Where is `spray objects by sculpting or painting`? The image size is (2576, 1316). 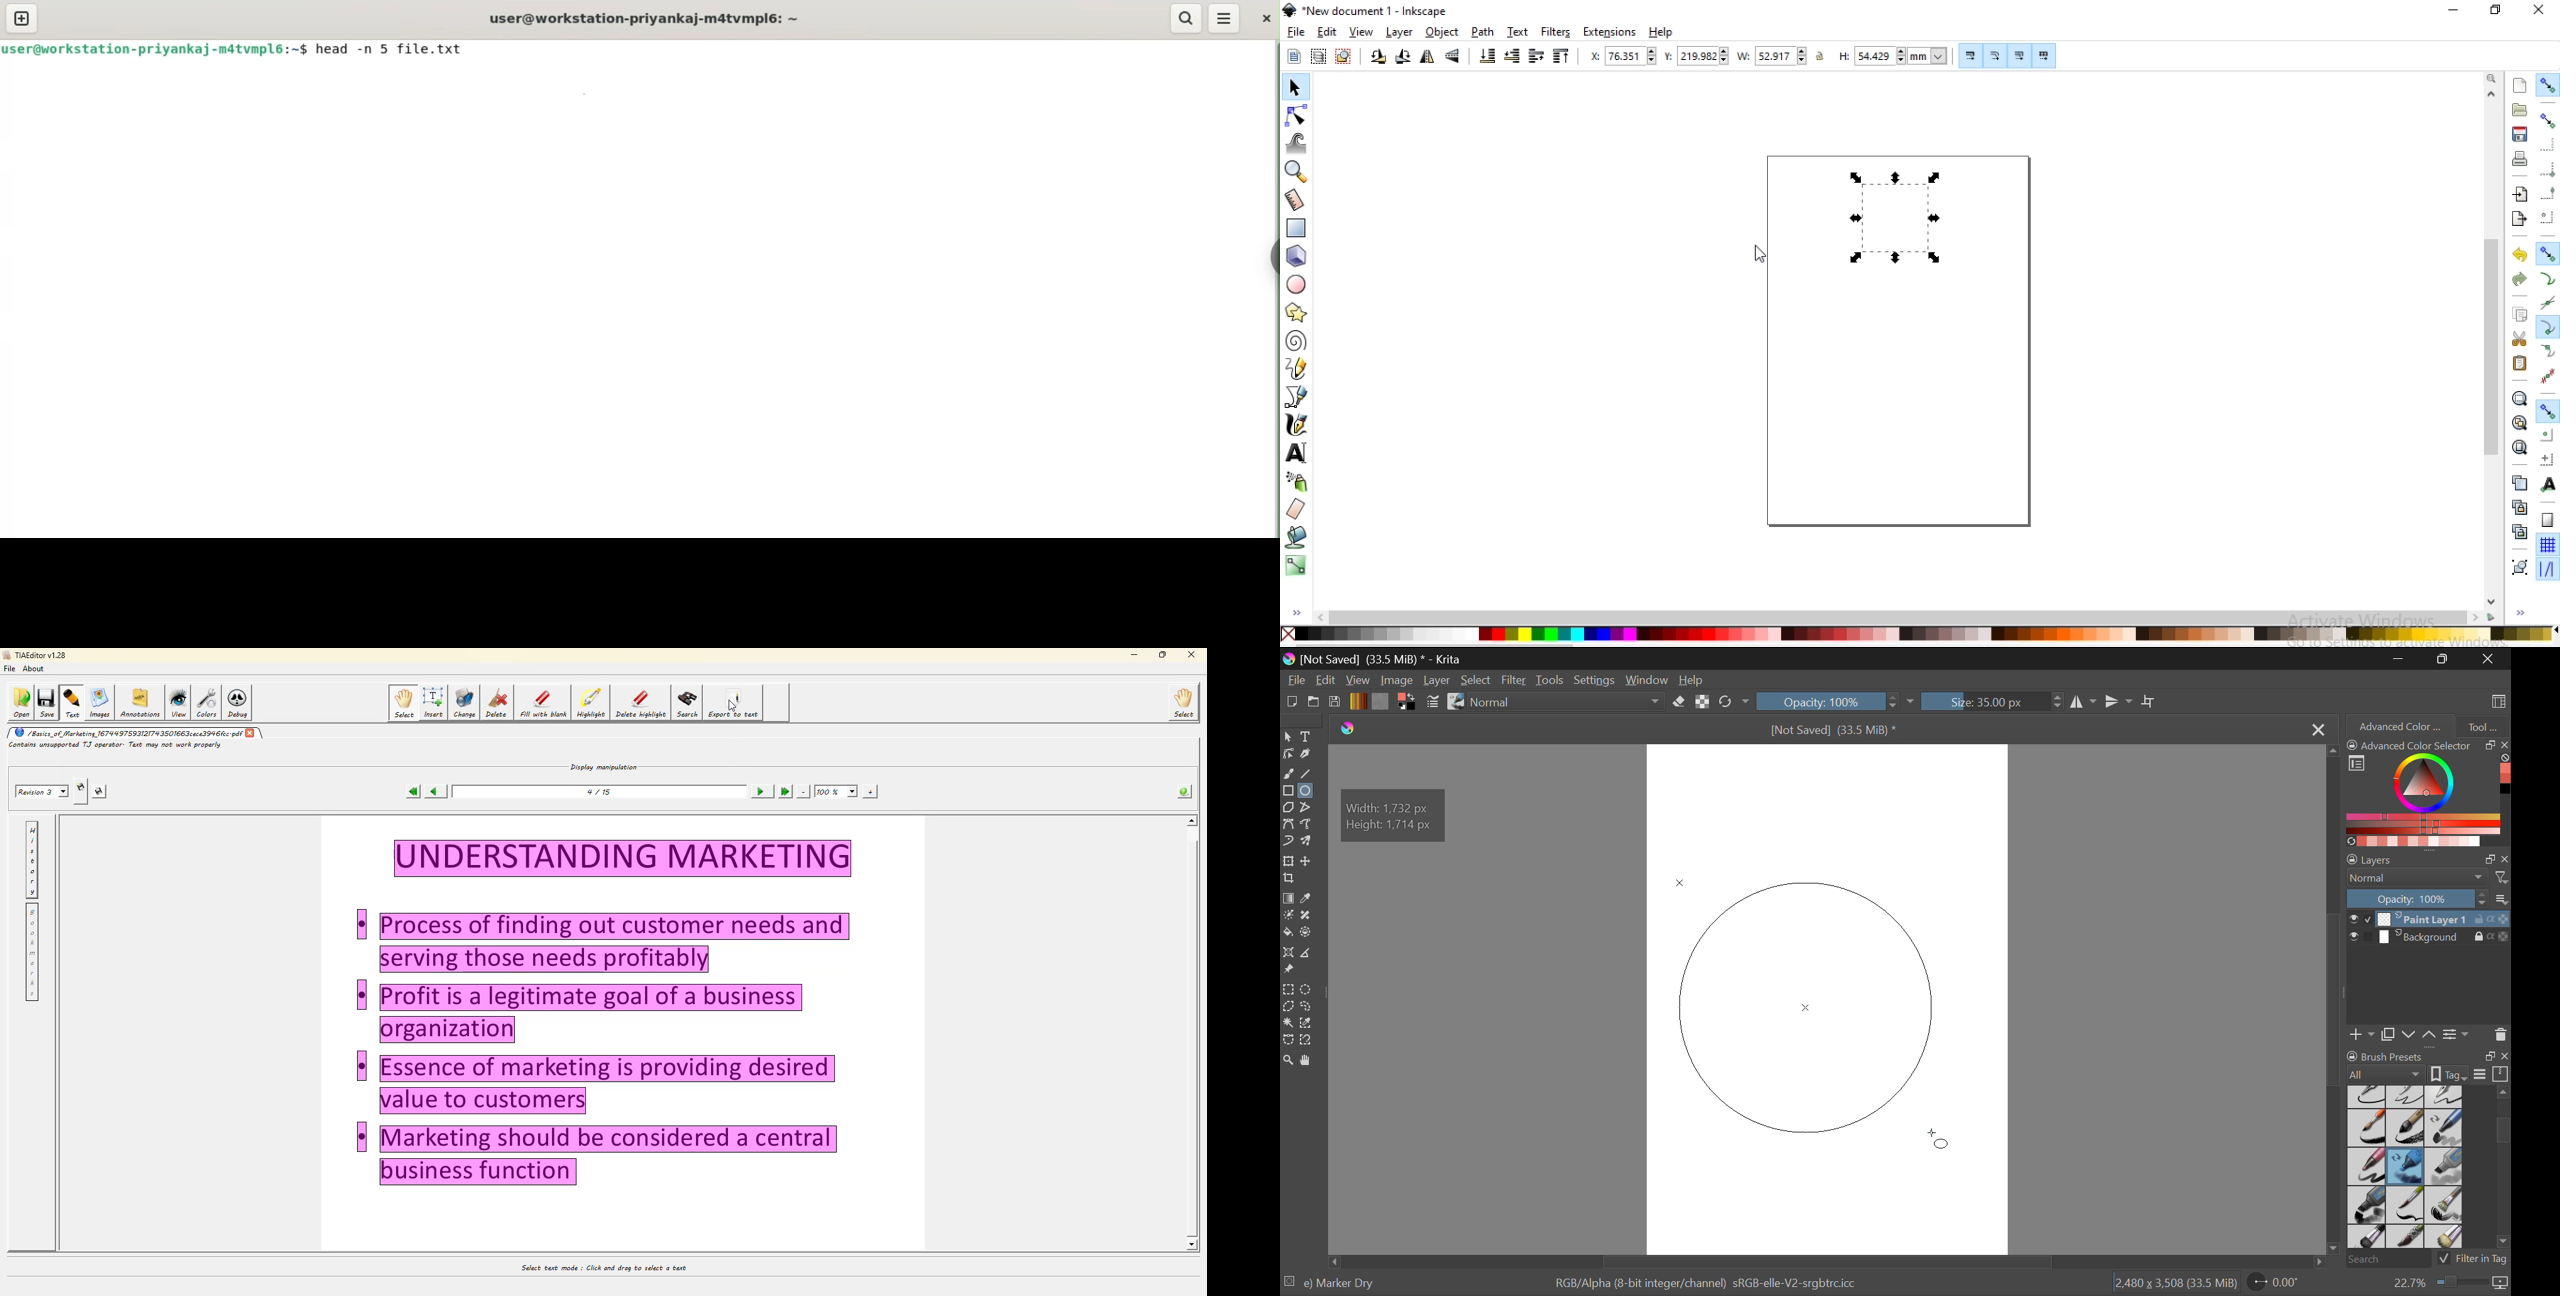
spray objects by sculpting or painting is located at coordinates (1296, 482).